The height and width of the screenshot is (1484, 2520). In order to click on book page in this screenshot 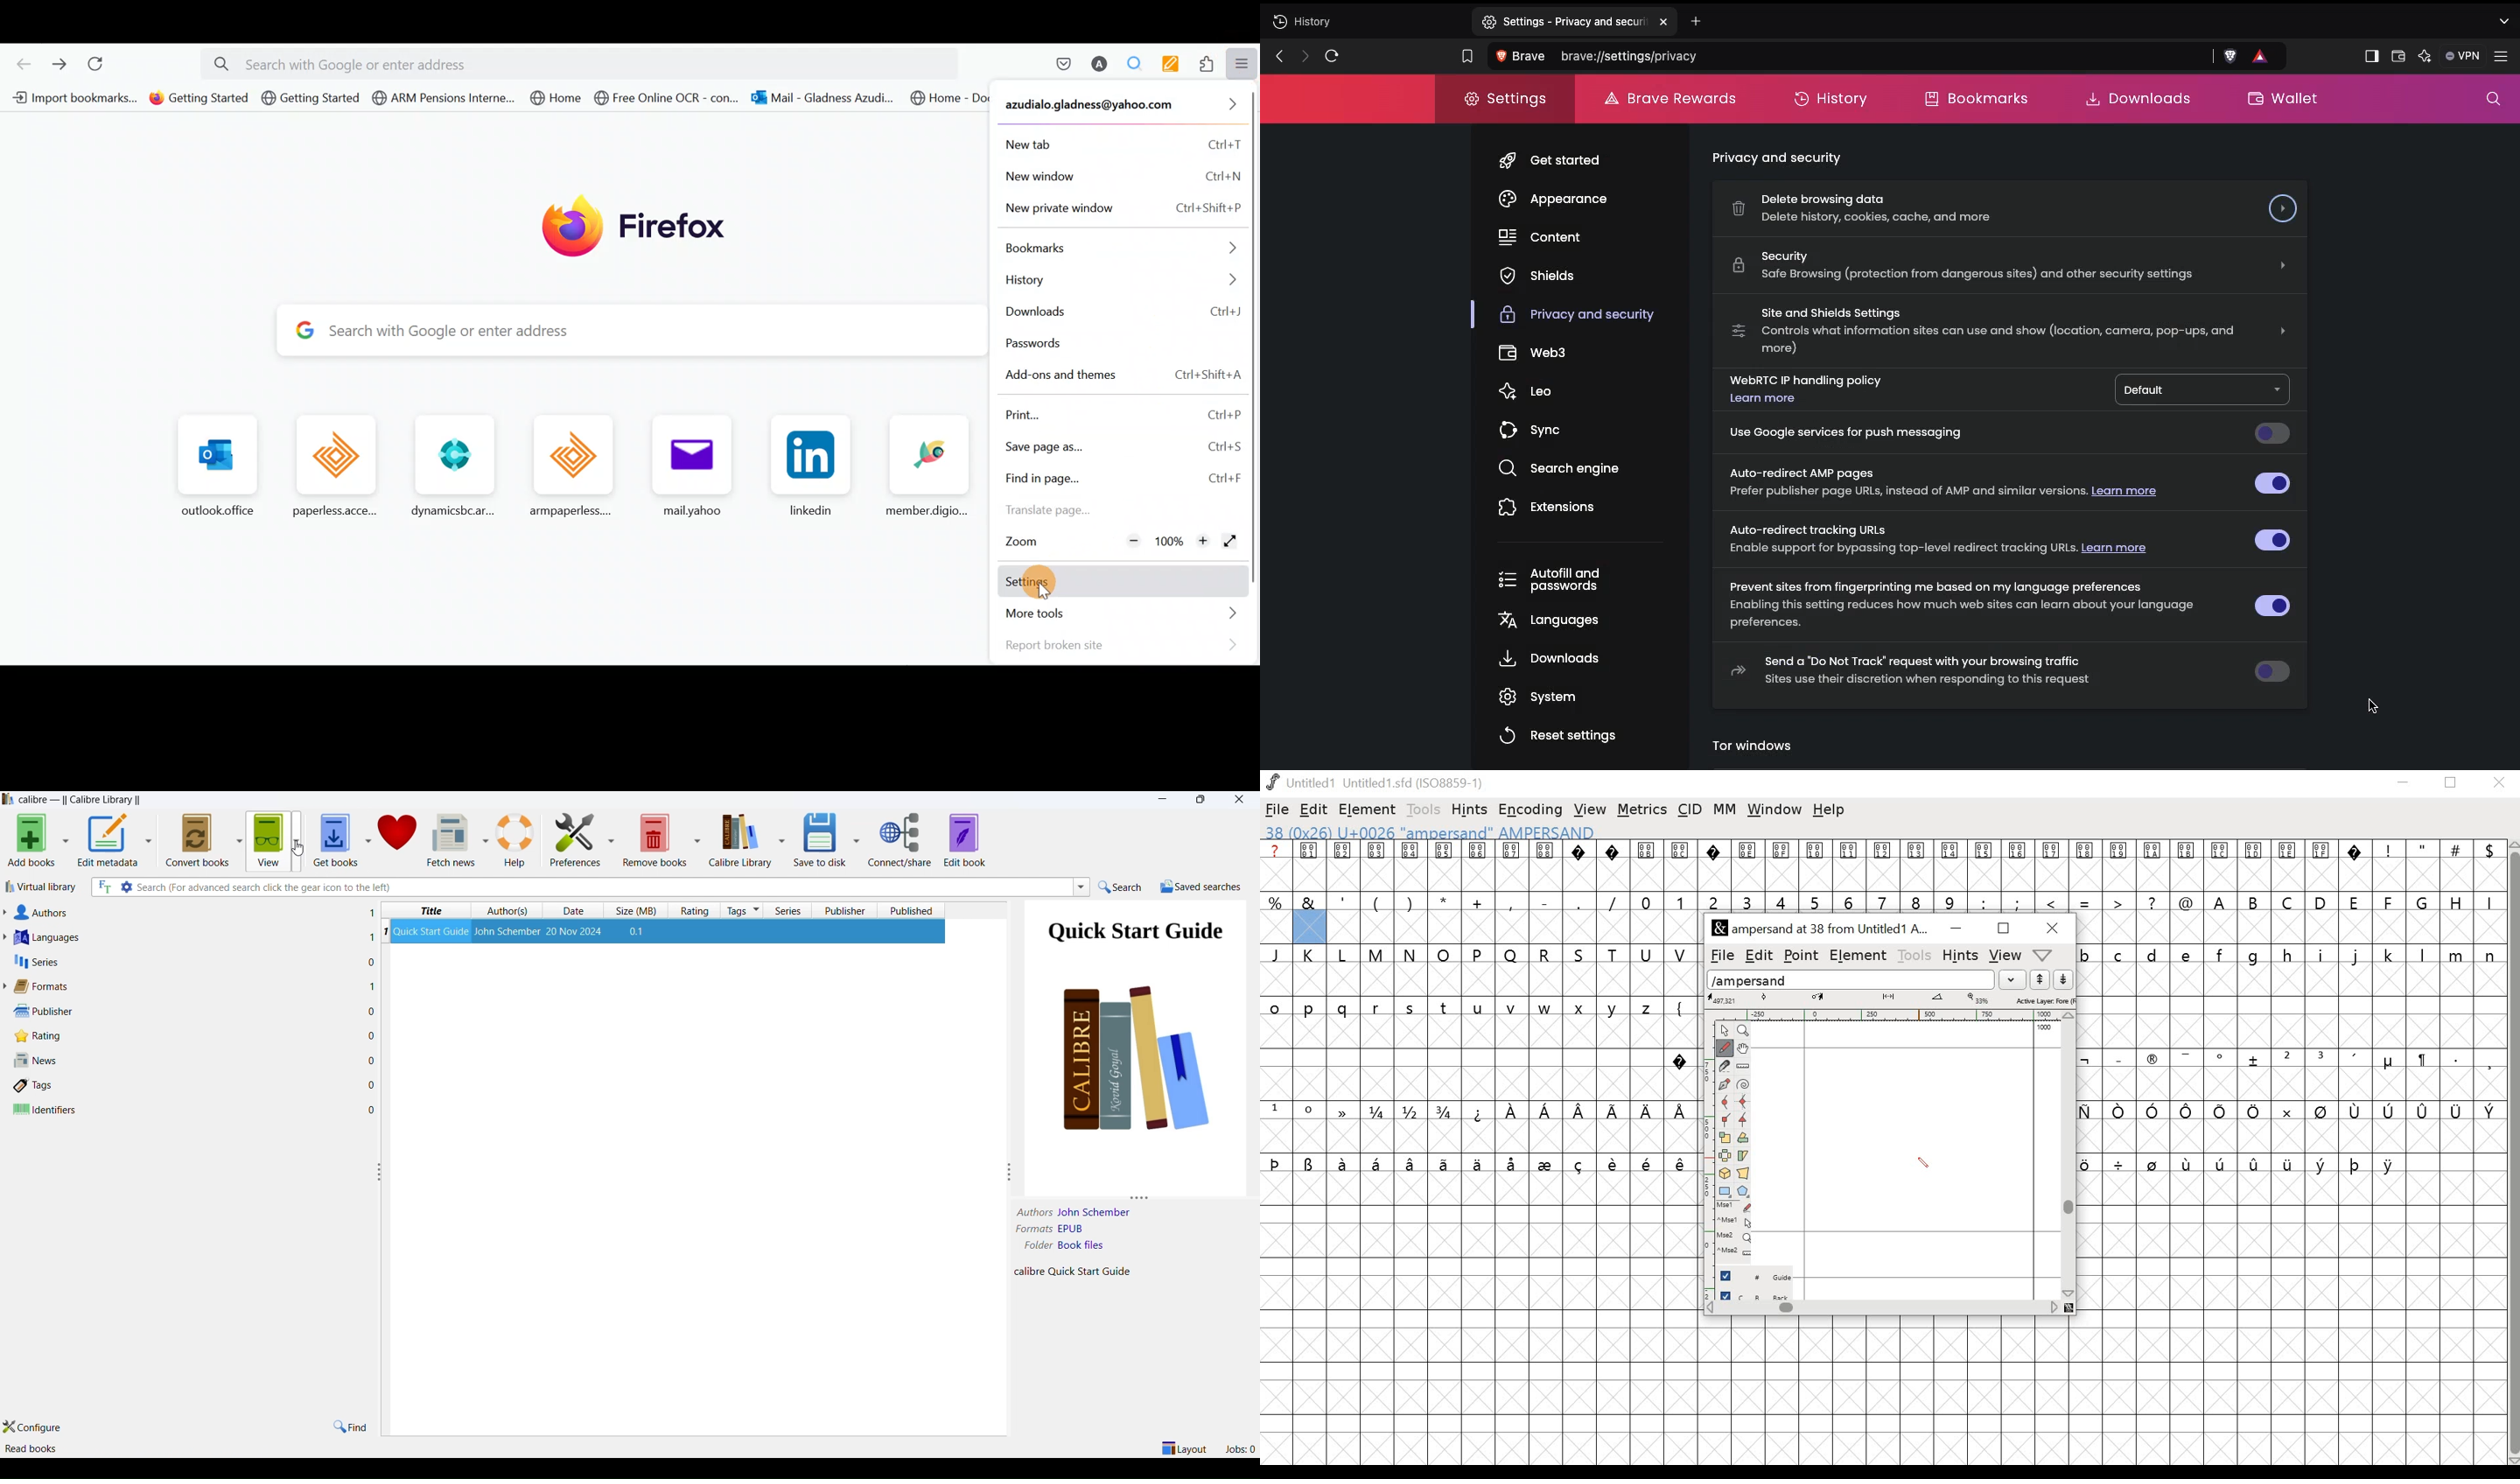, I will do `click(1137, 1026)`.